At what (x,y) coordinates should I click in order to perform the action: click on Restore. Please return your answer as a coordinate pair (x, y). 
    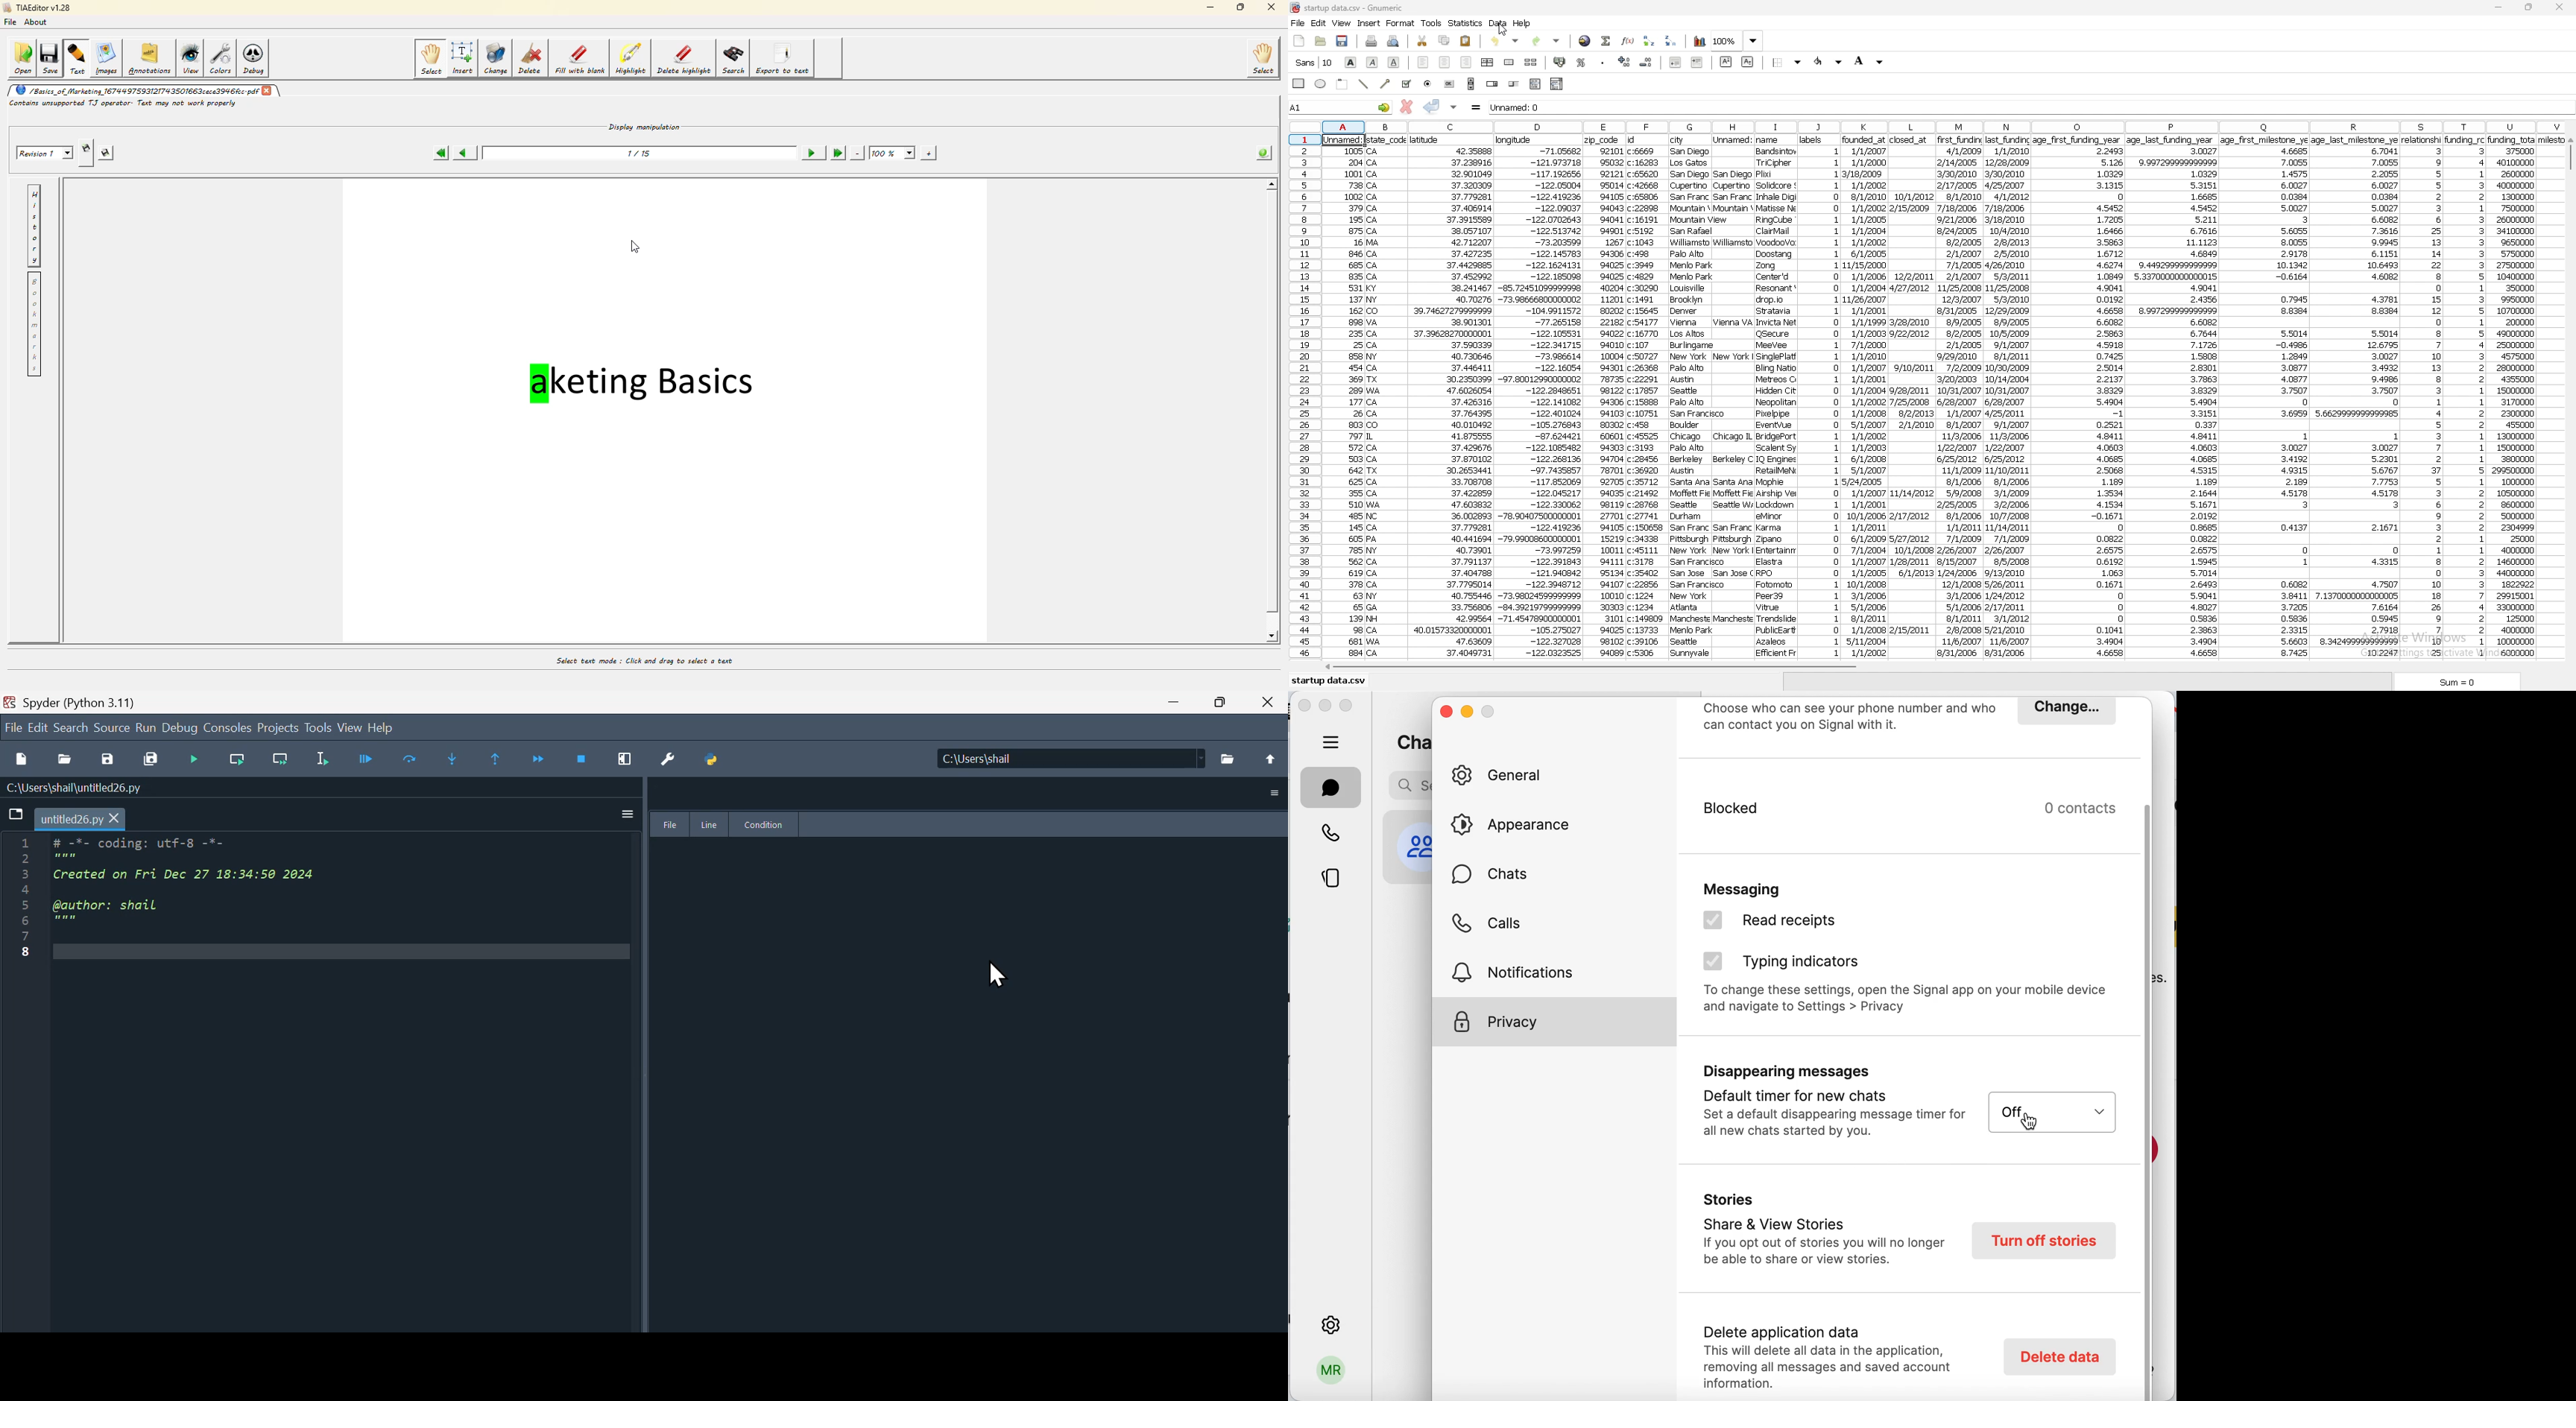
    Looking at the image, I should click on (1223, 703).